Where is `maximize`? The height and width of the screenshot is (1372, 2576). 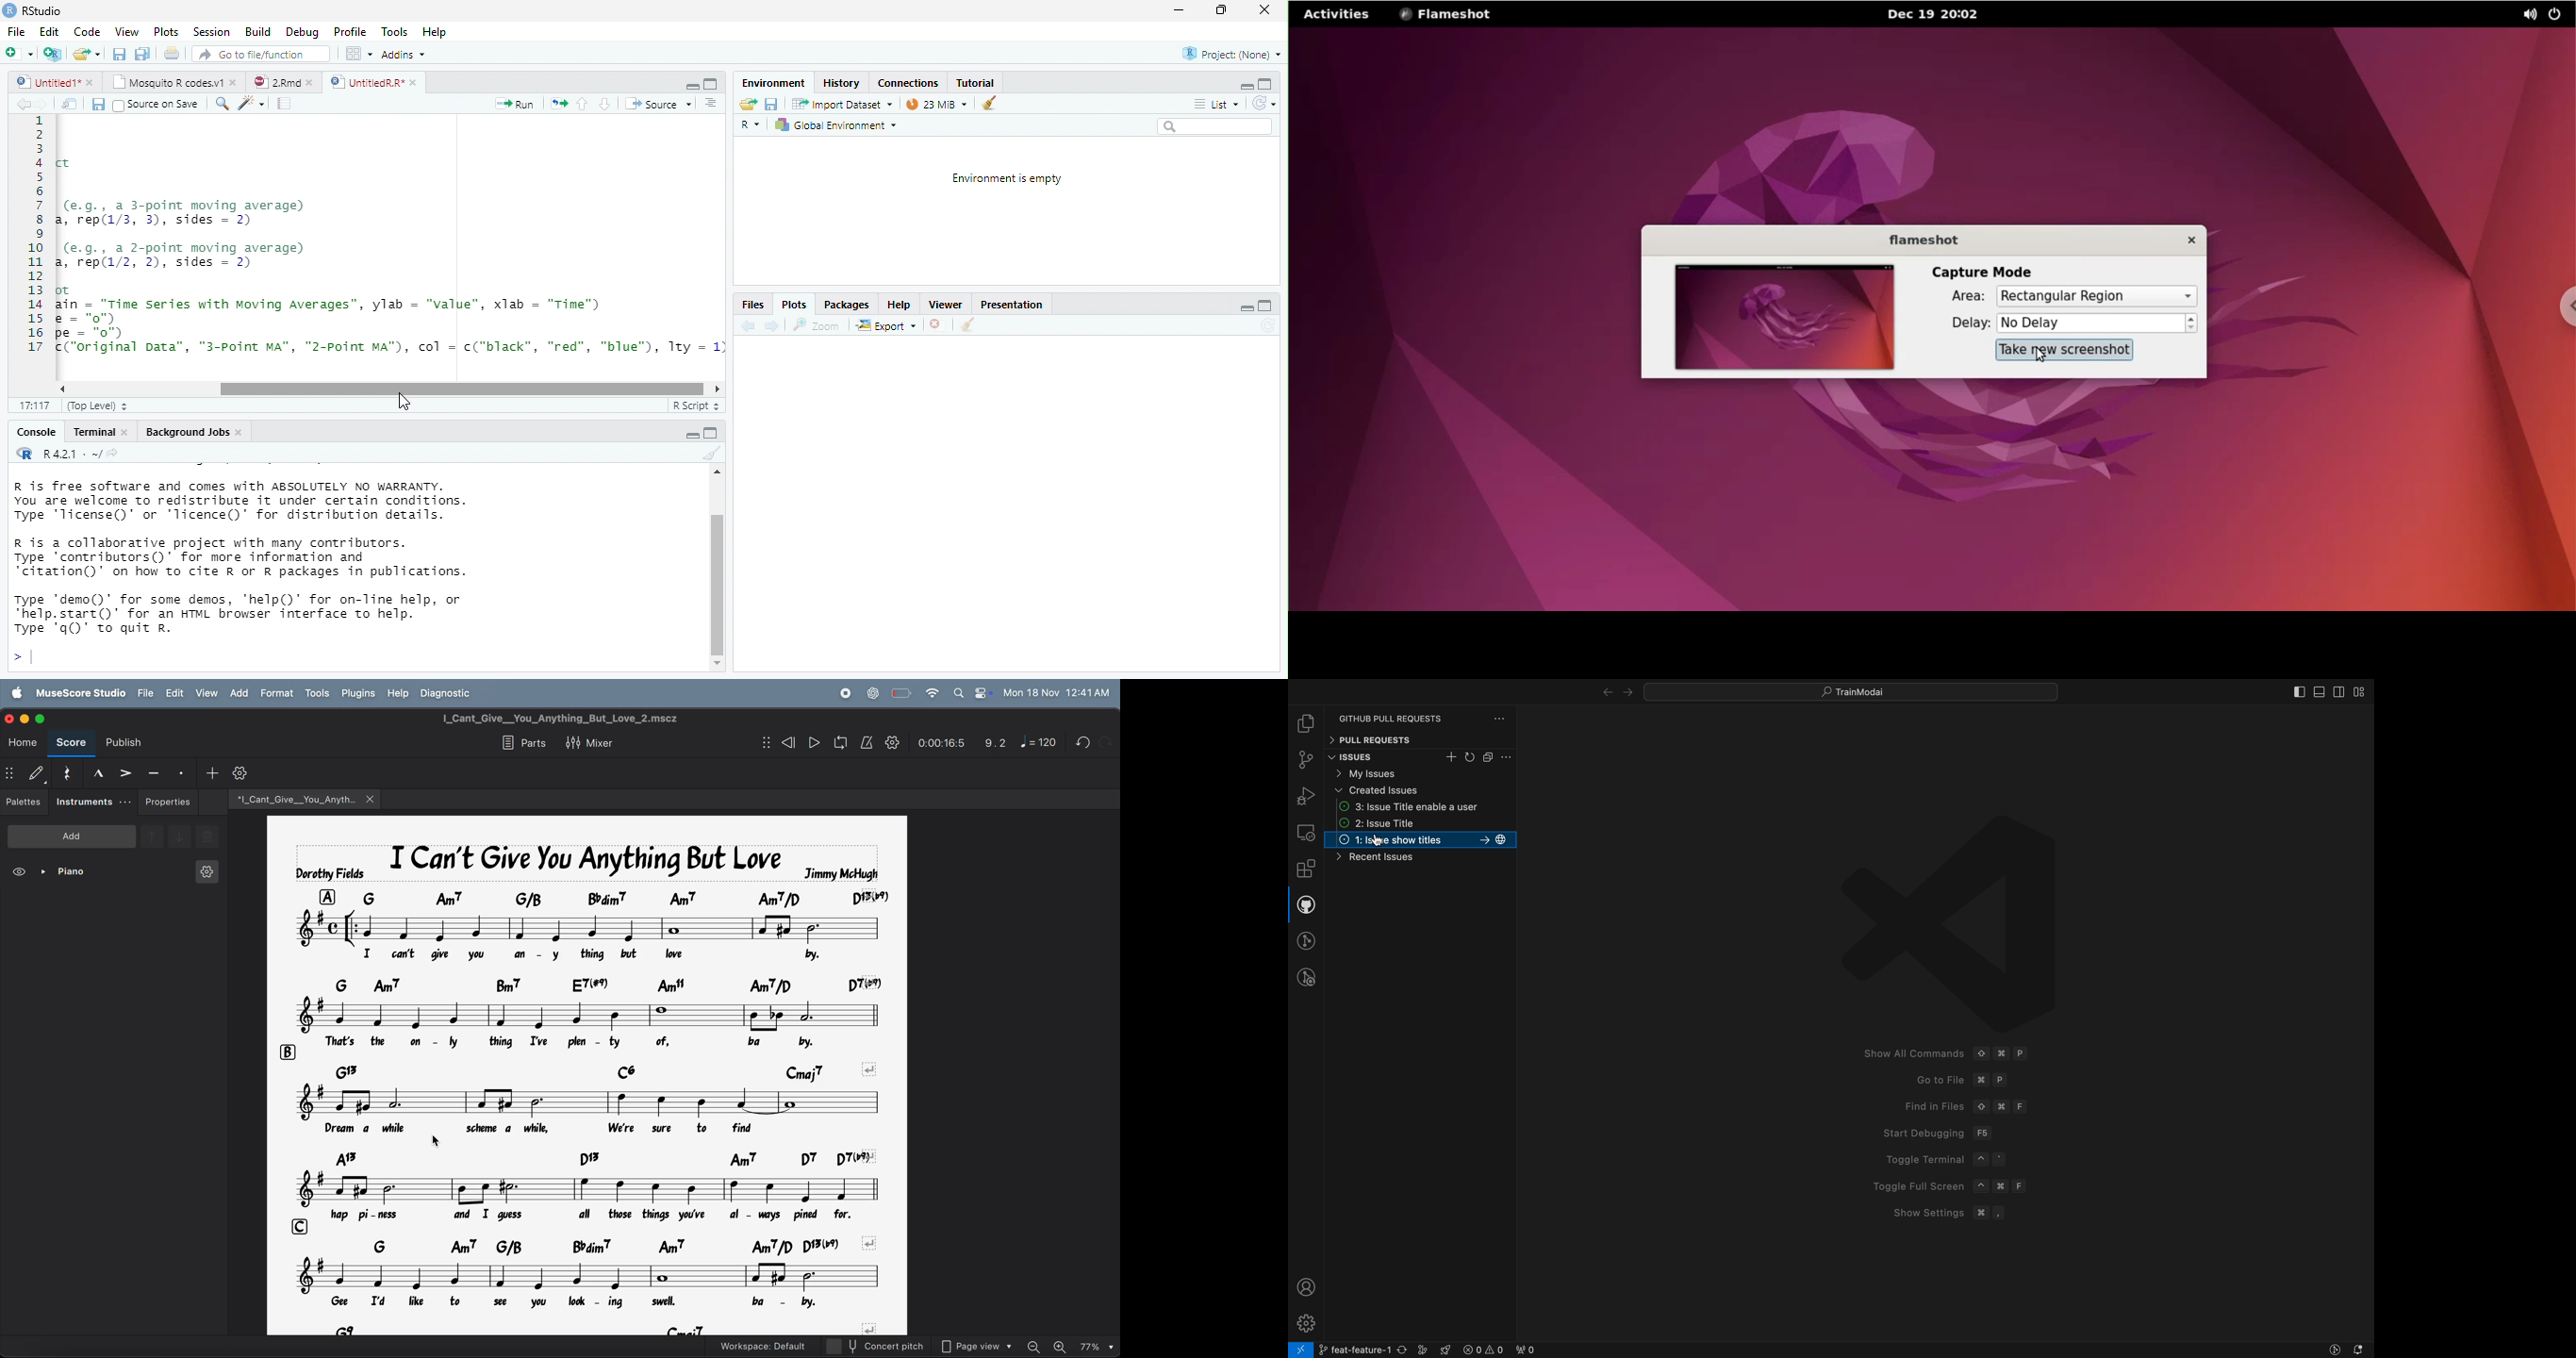 maximize is located at coordinates (1221, 10).